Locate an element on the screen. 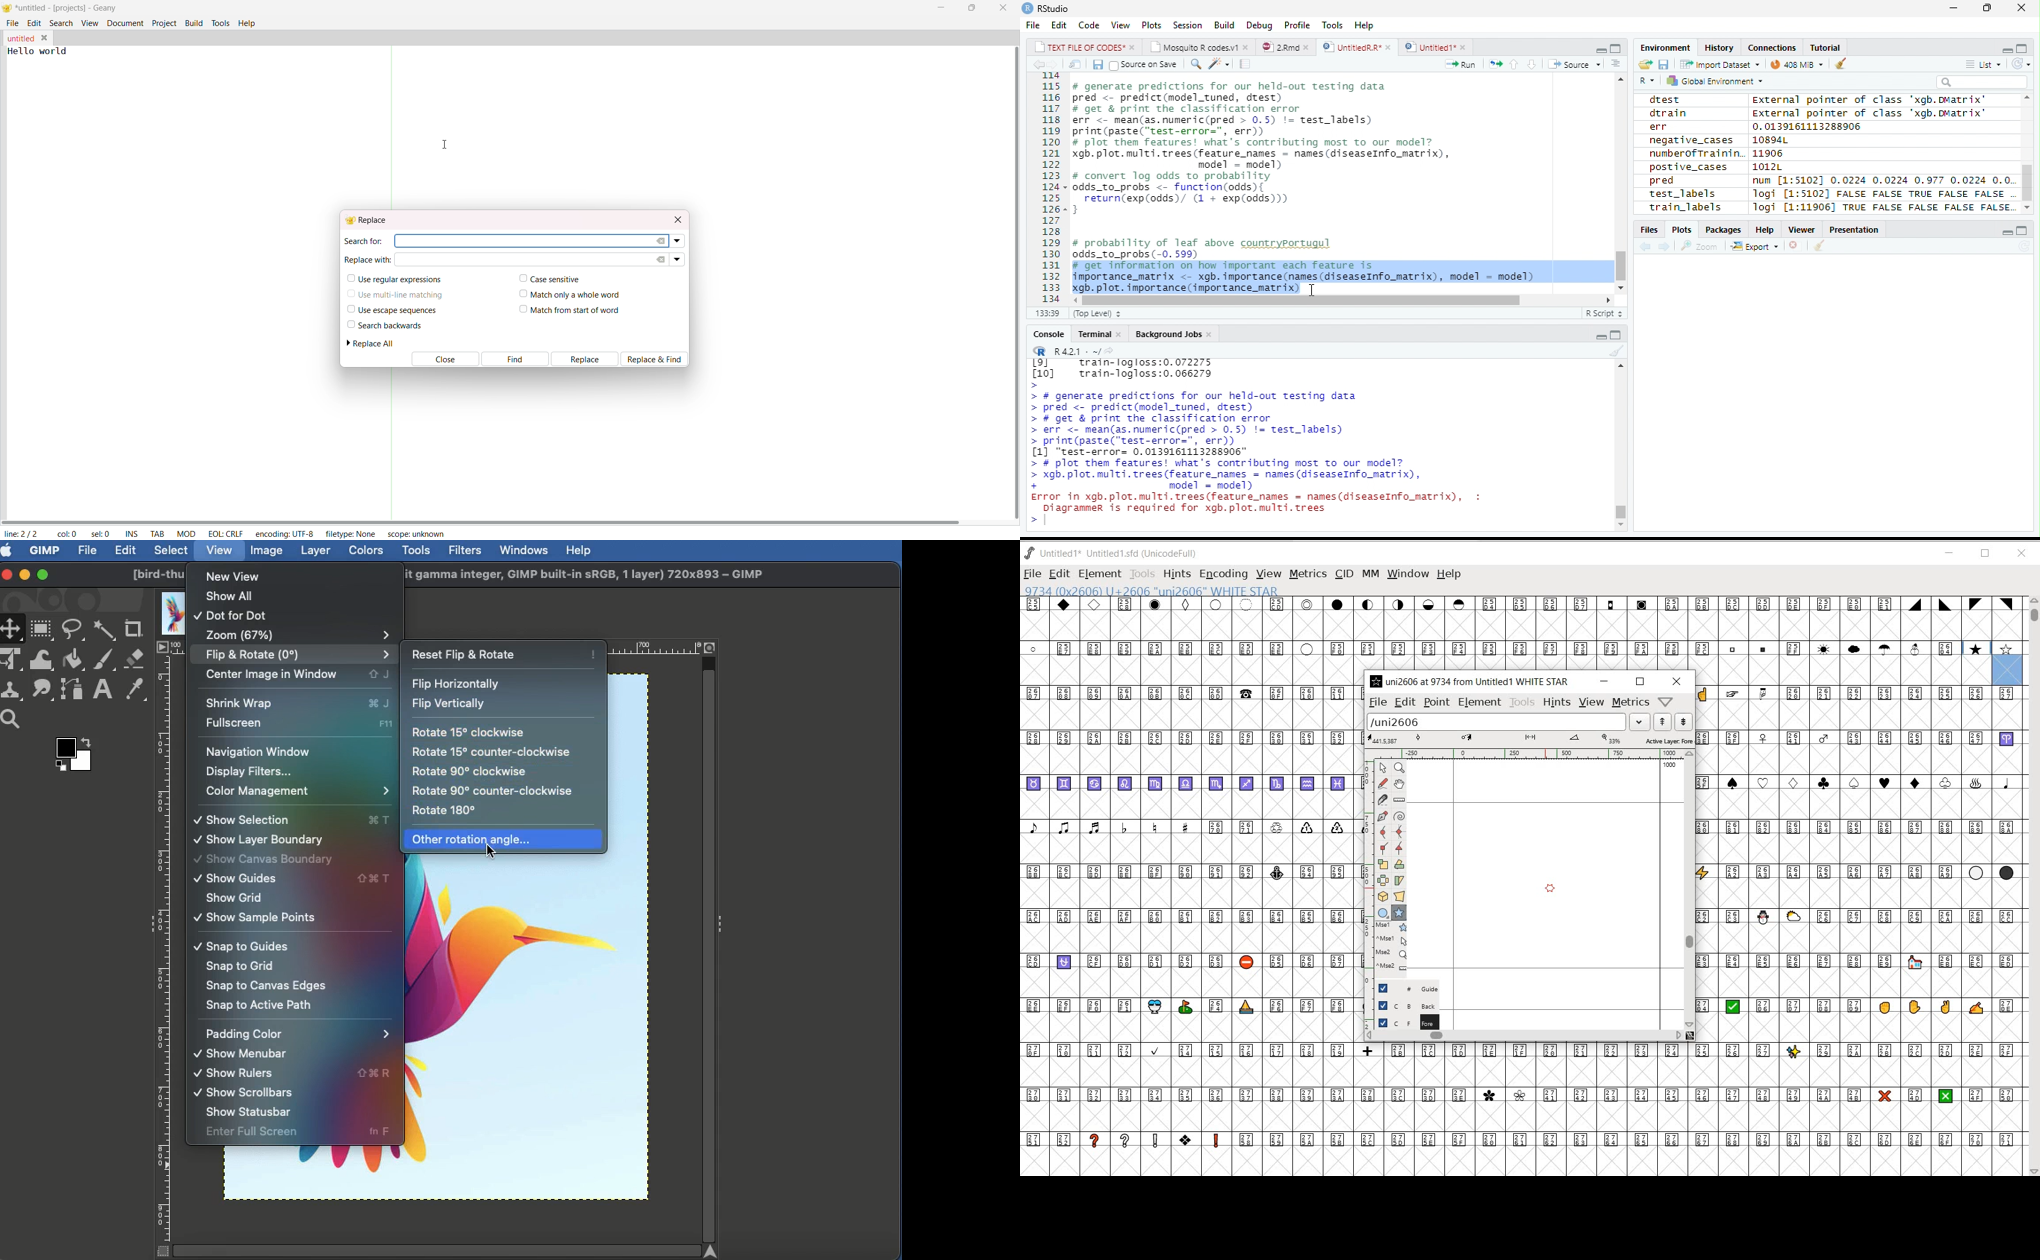 The width and height of the screenshot is (2044, 1260). Tools is located at coordinates (1332, 25).